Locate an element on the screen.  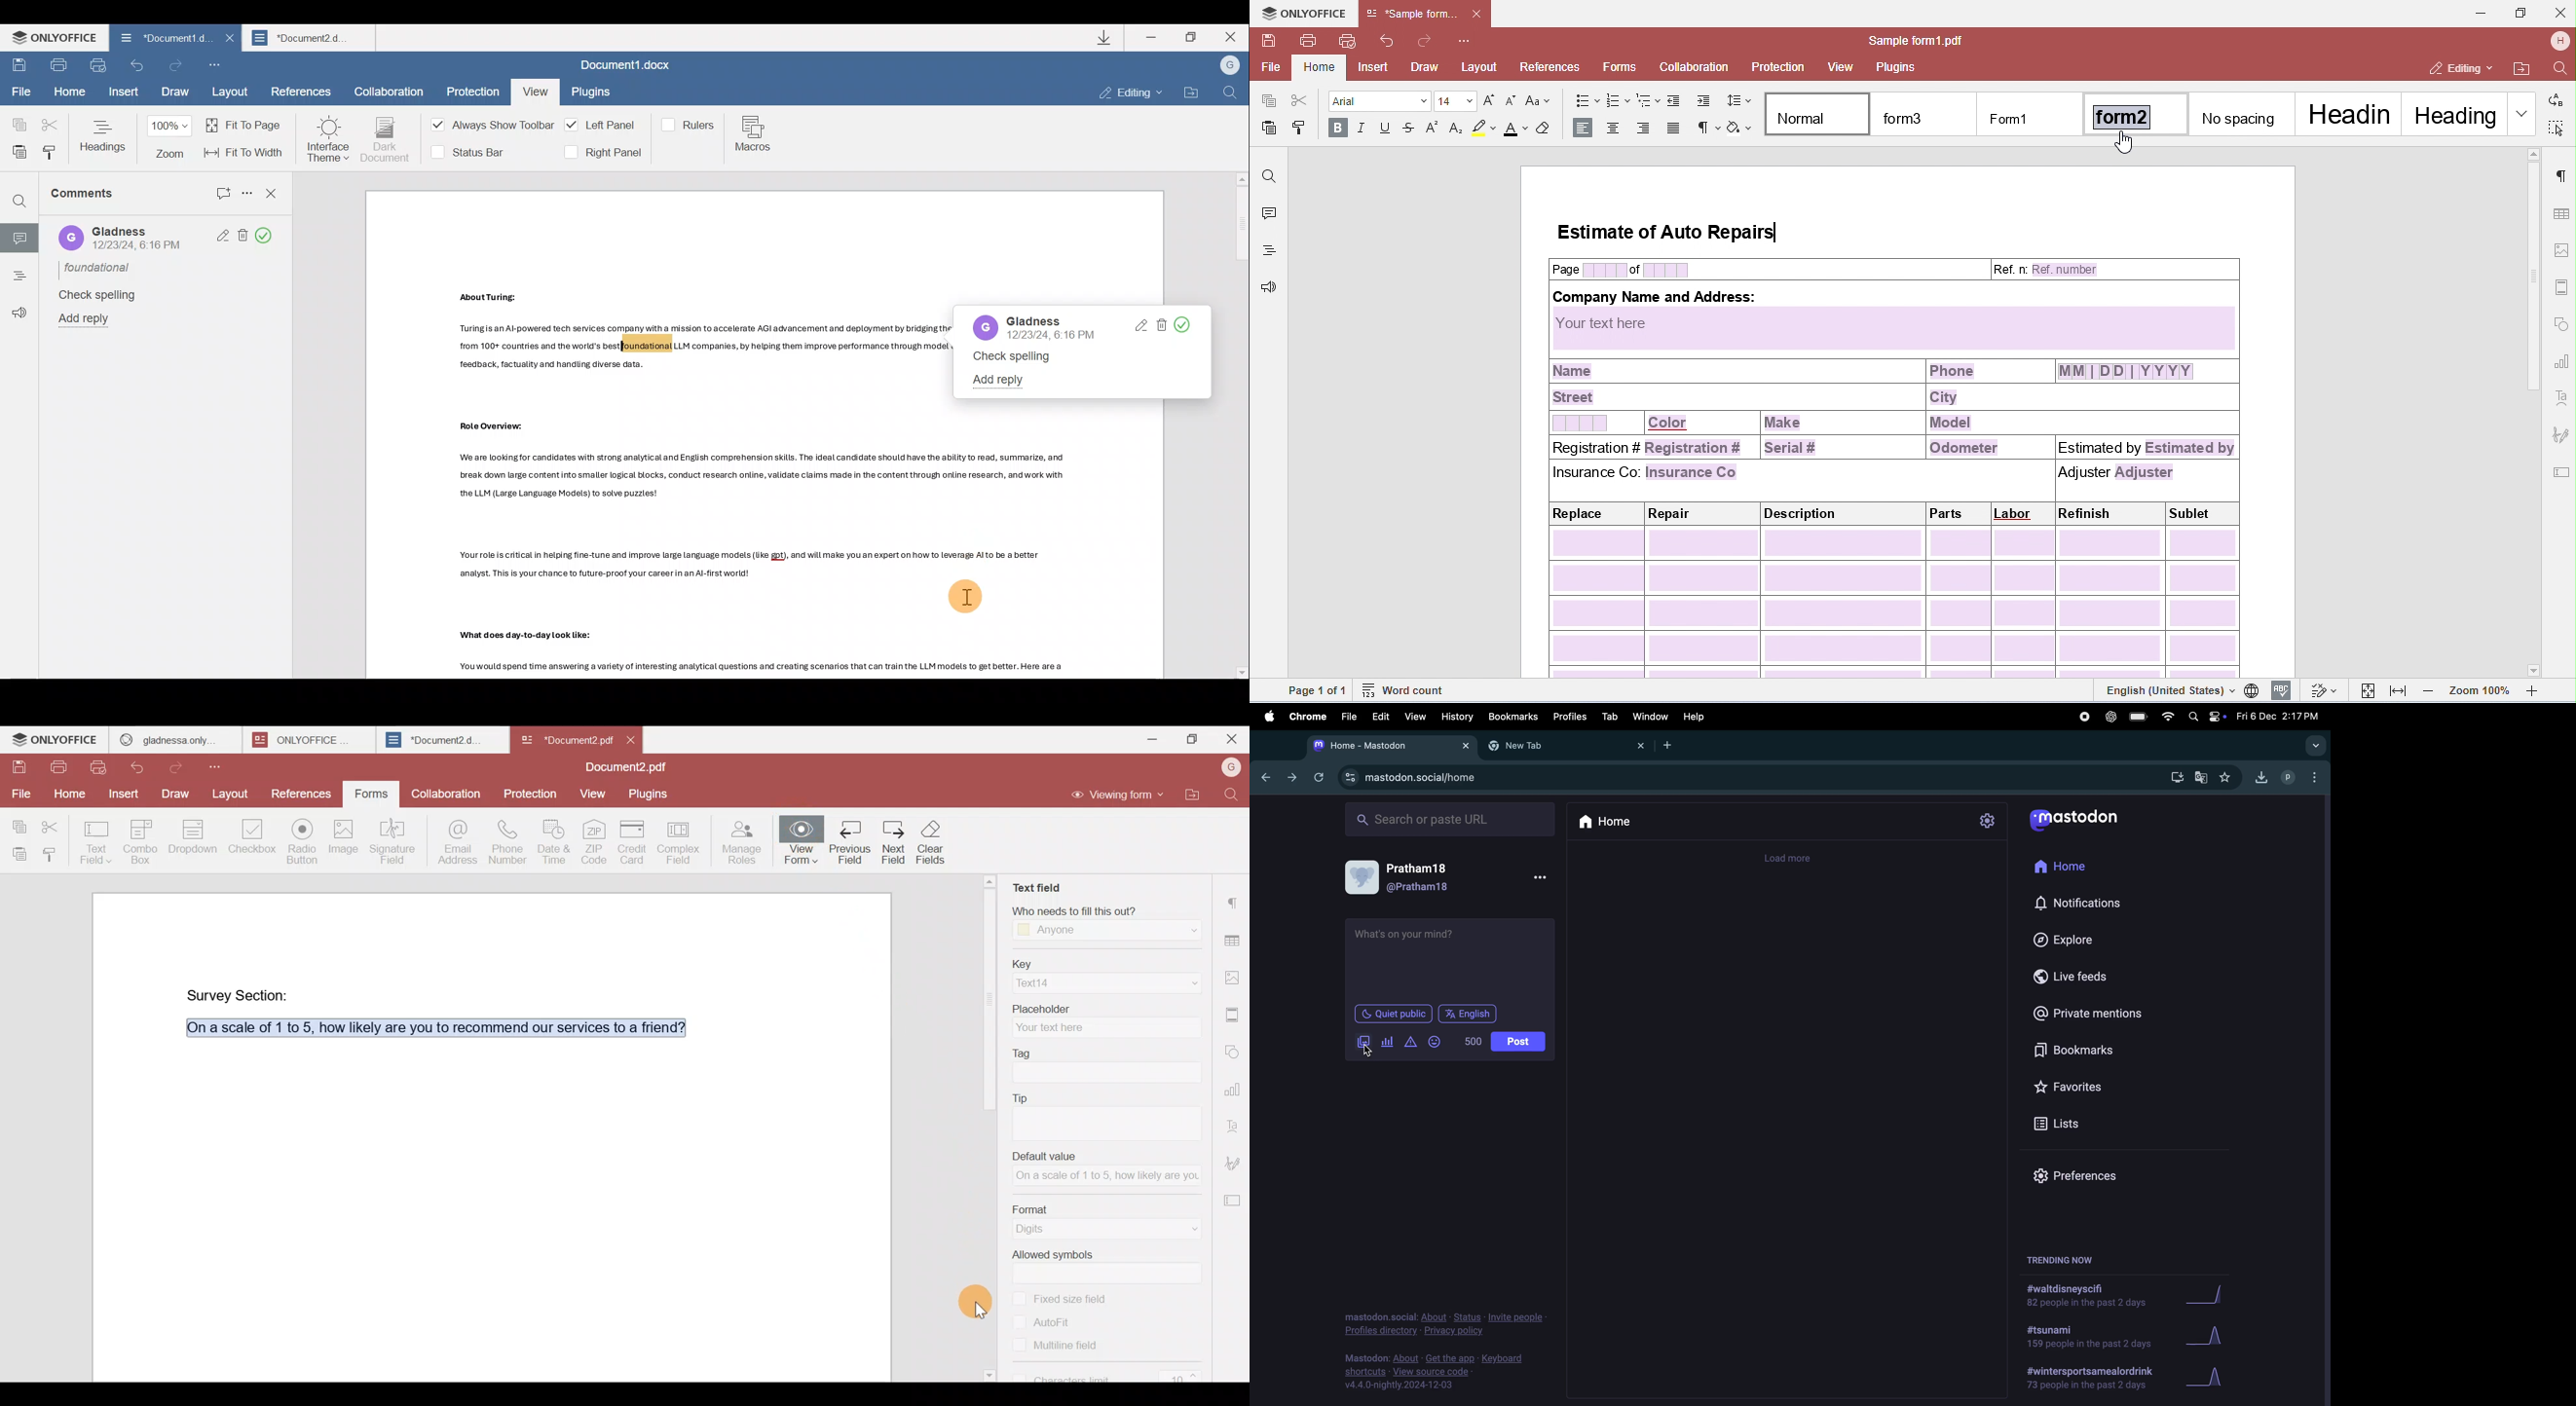
ONLYOFFICE is located at coordinates (51, 38).